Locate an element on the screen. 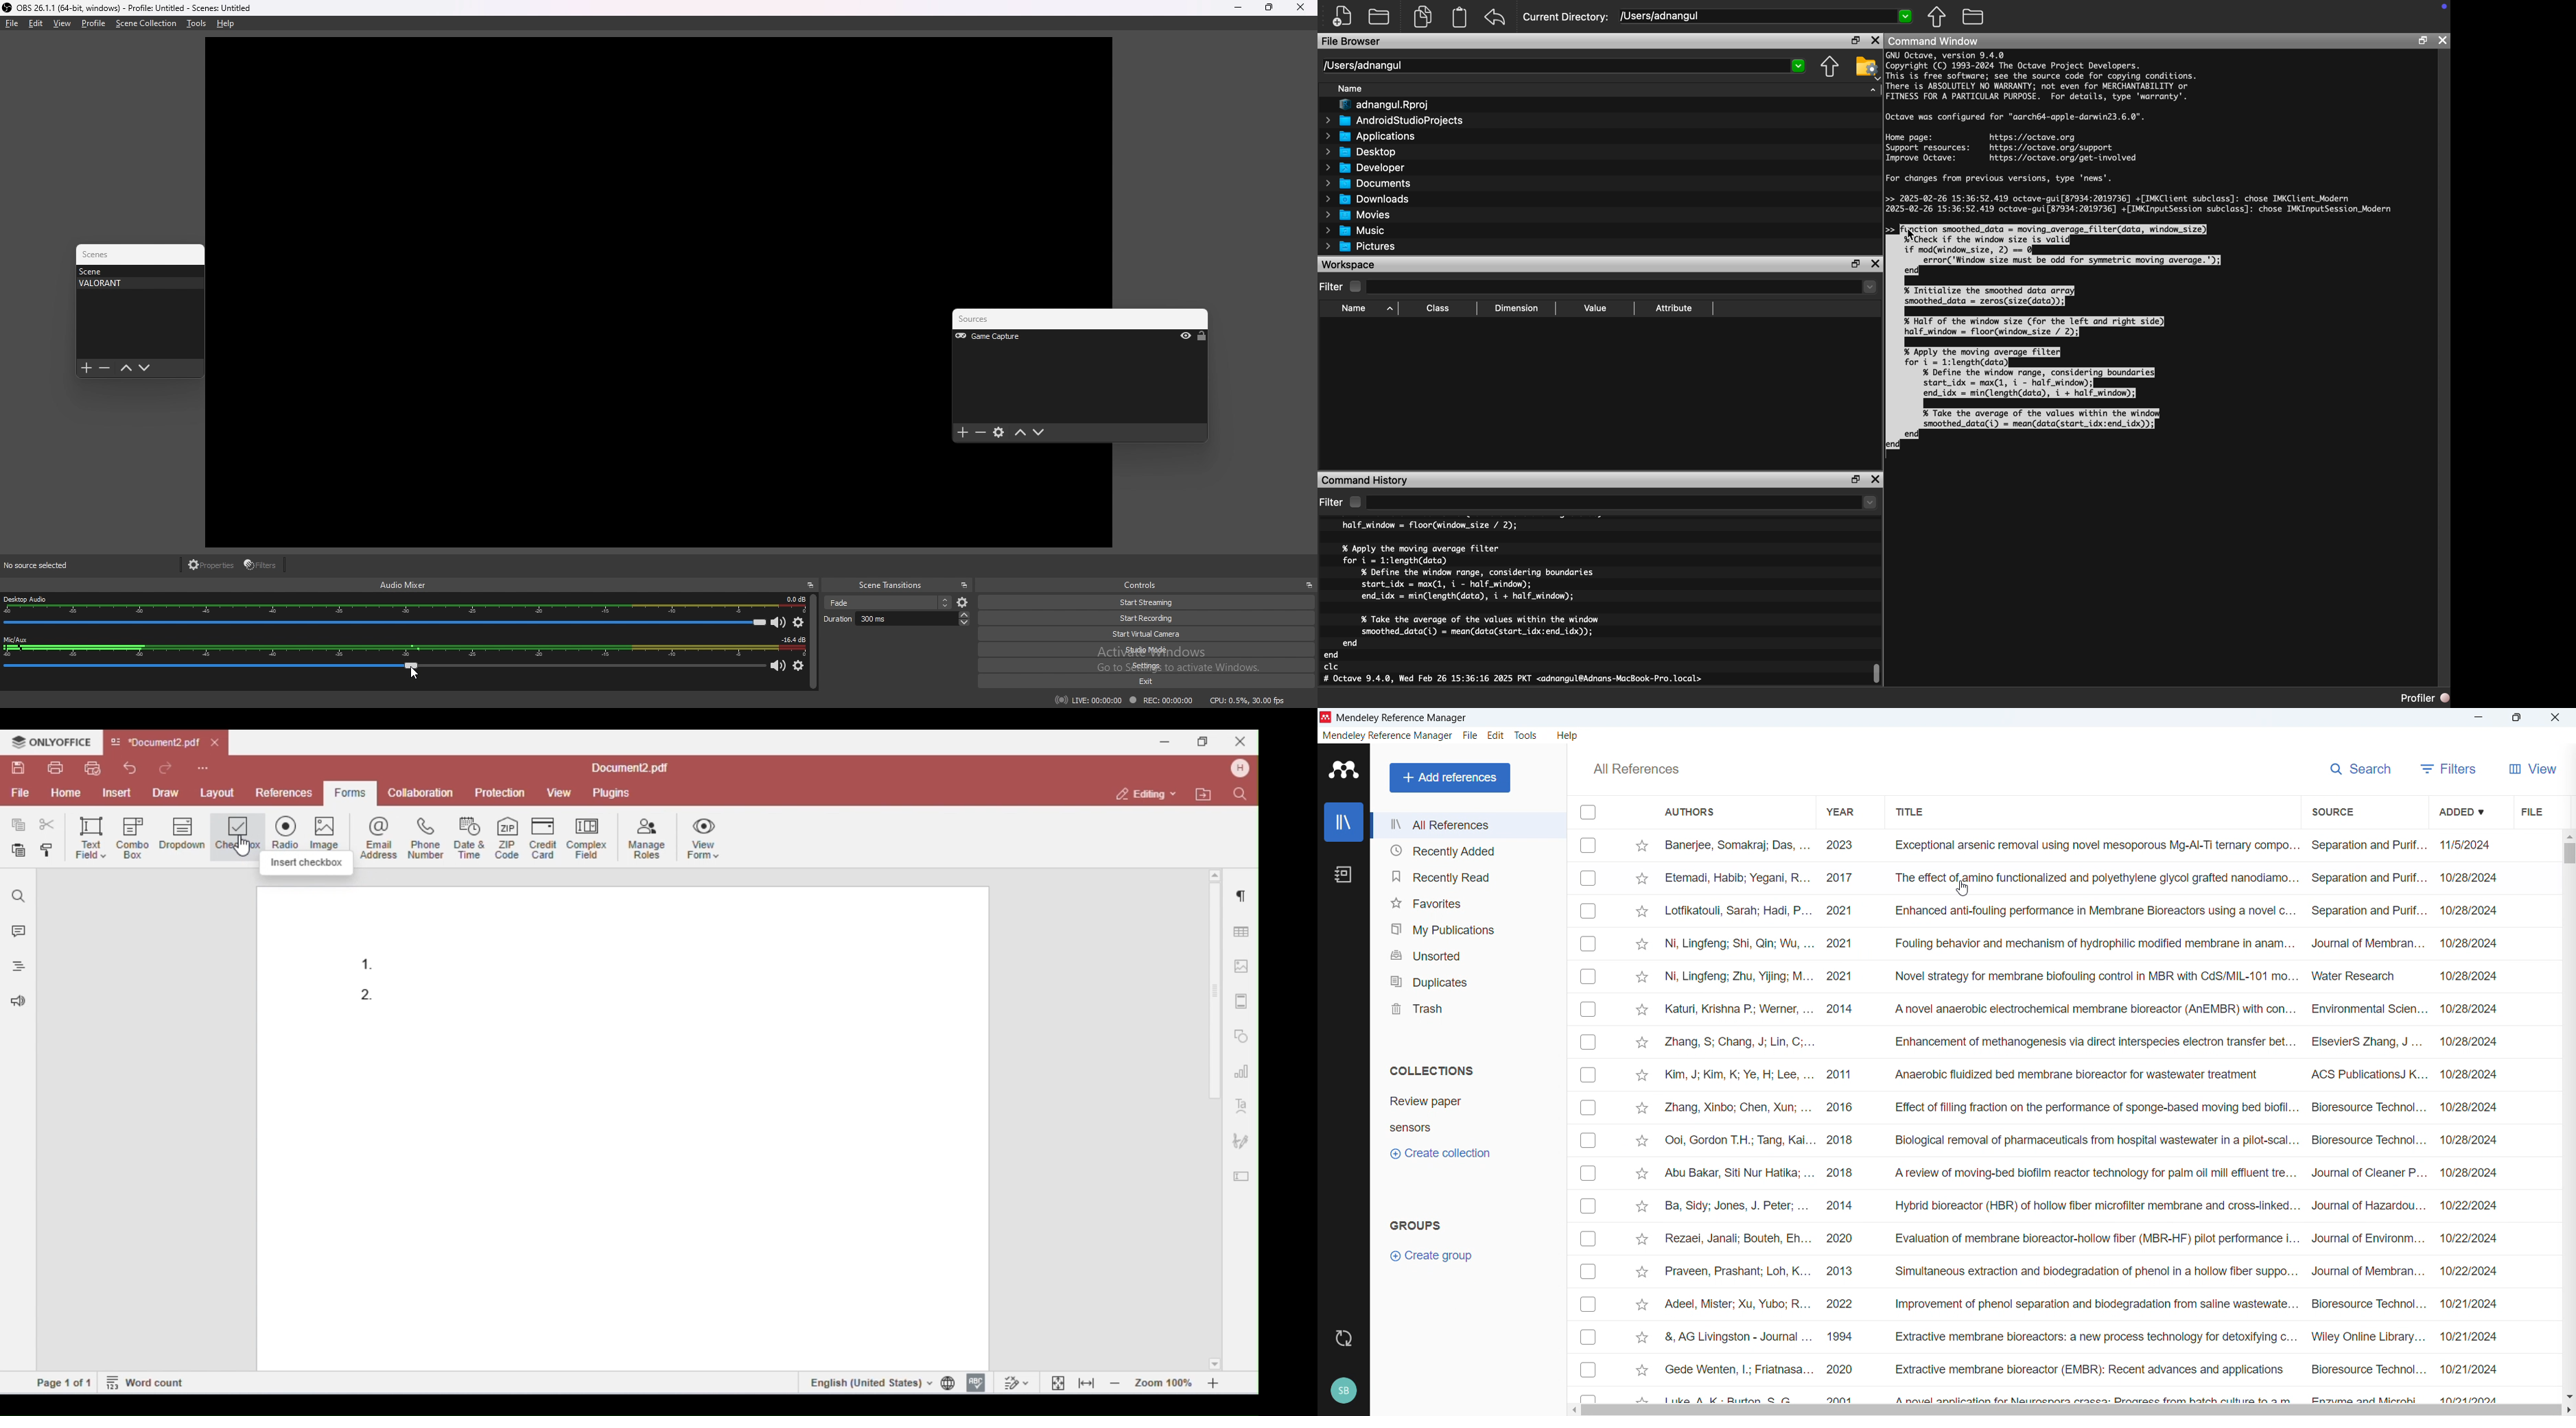 This screenshot has height=1428, width=2576. Value is located at coordinates (1594, 308).